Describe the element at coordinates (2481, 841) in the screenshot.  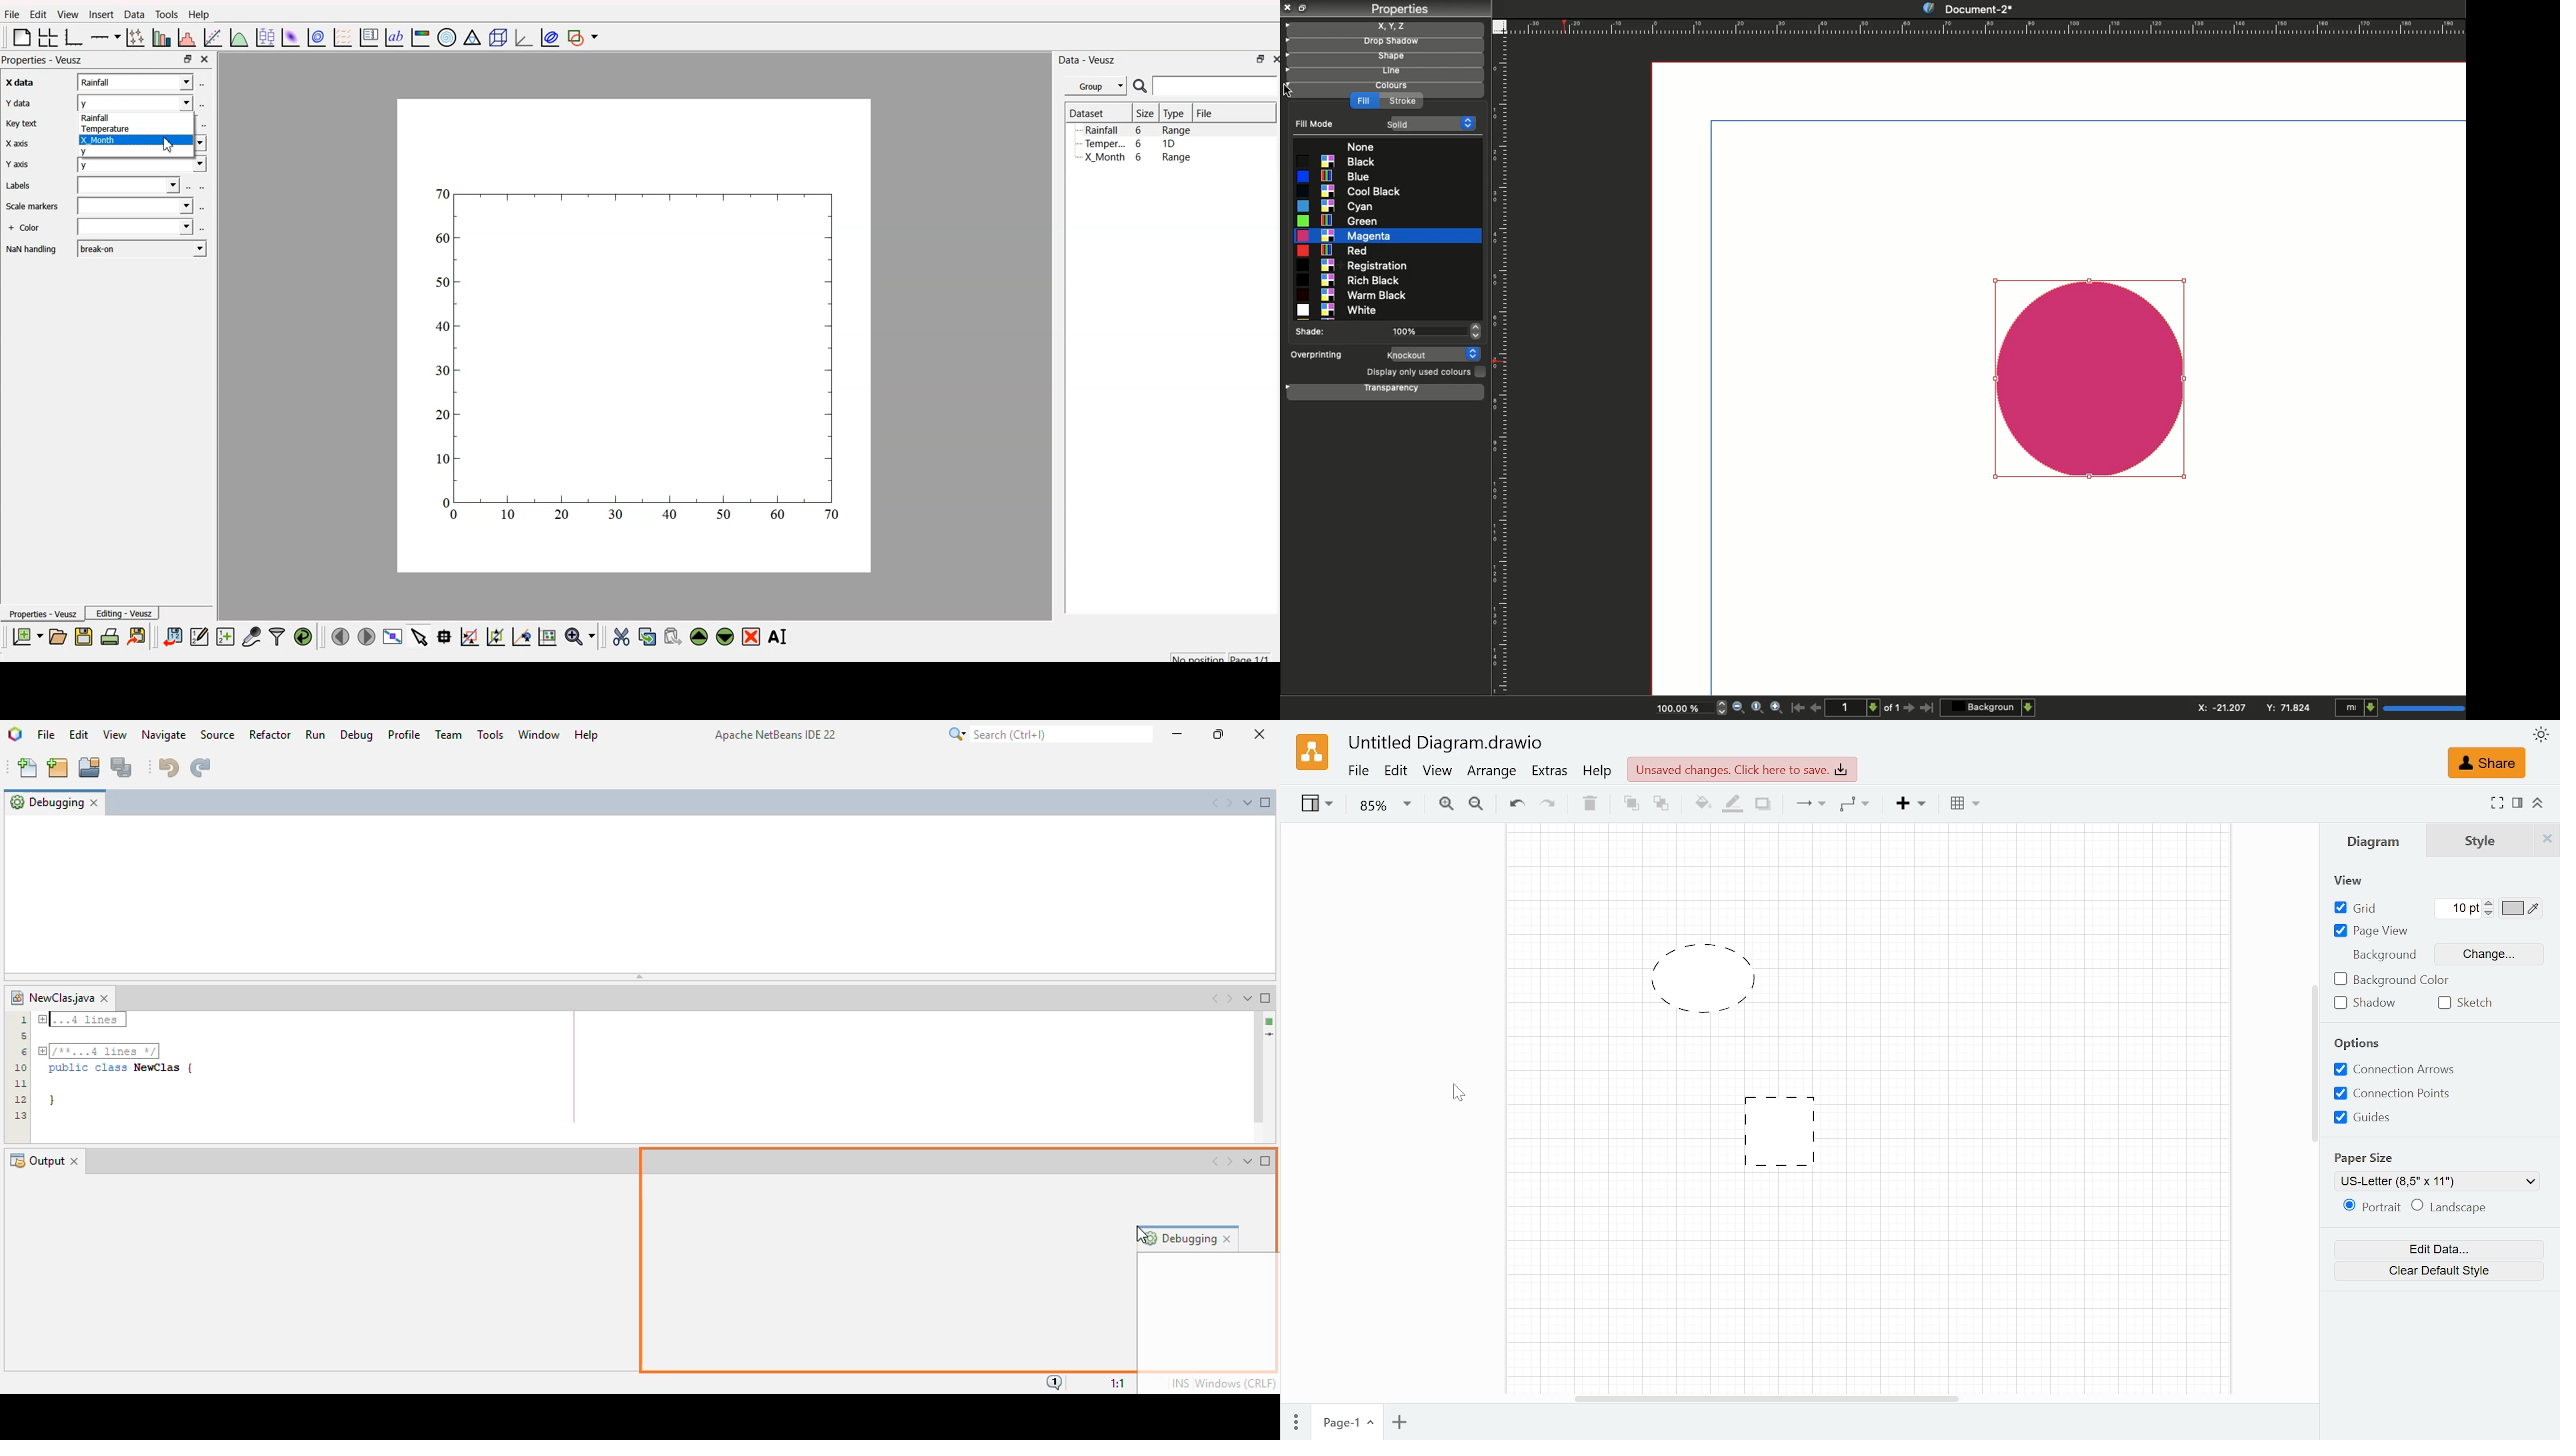
I see `Style` at that location.